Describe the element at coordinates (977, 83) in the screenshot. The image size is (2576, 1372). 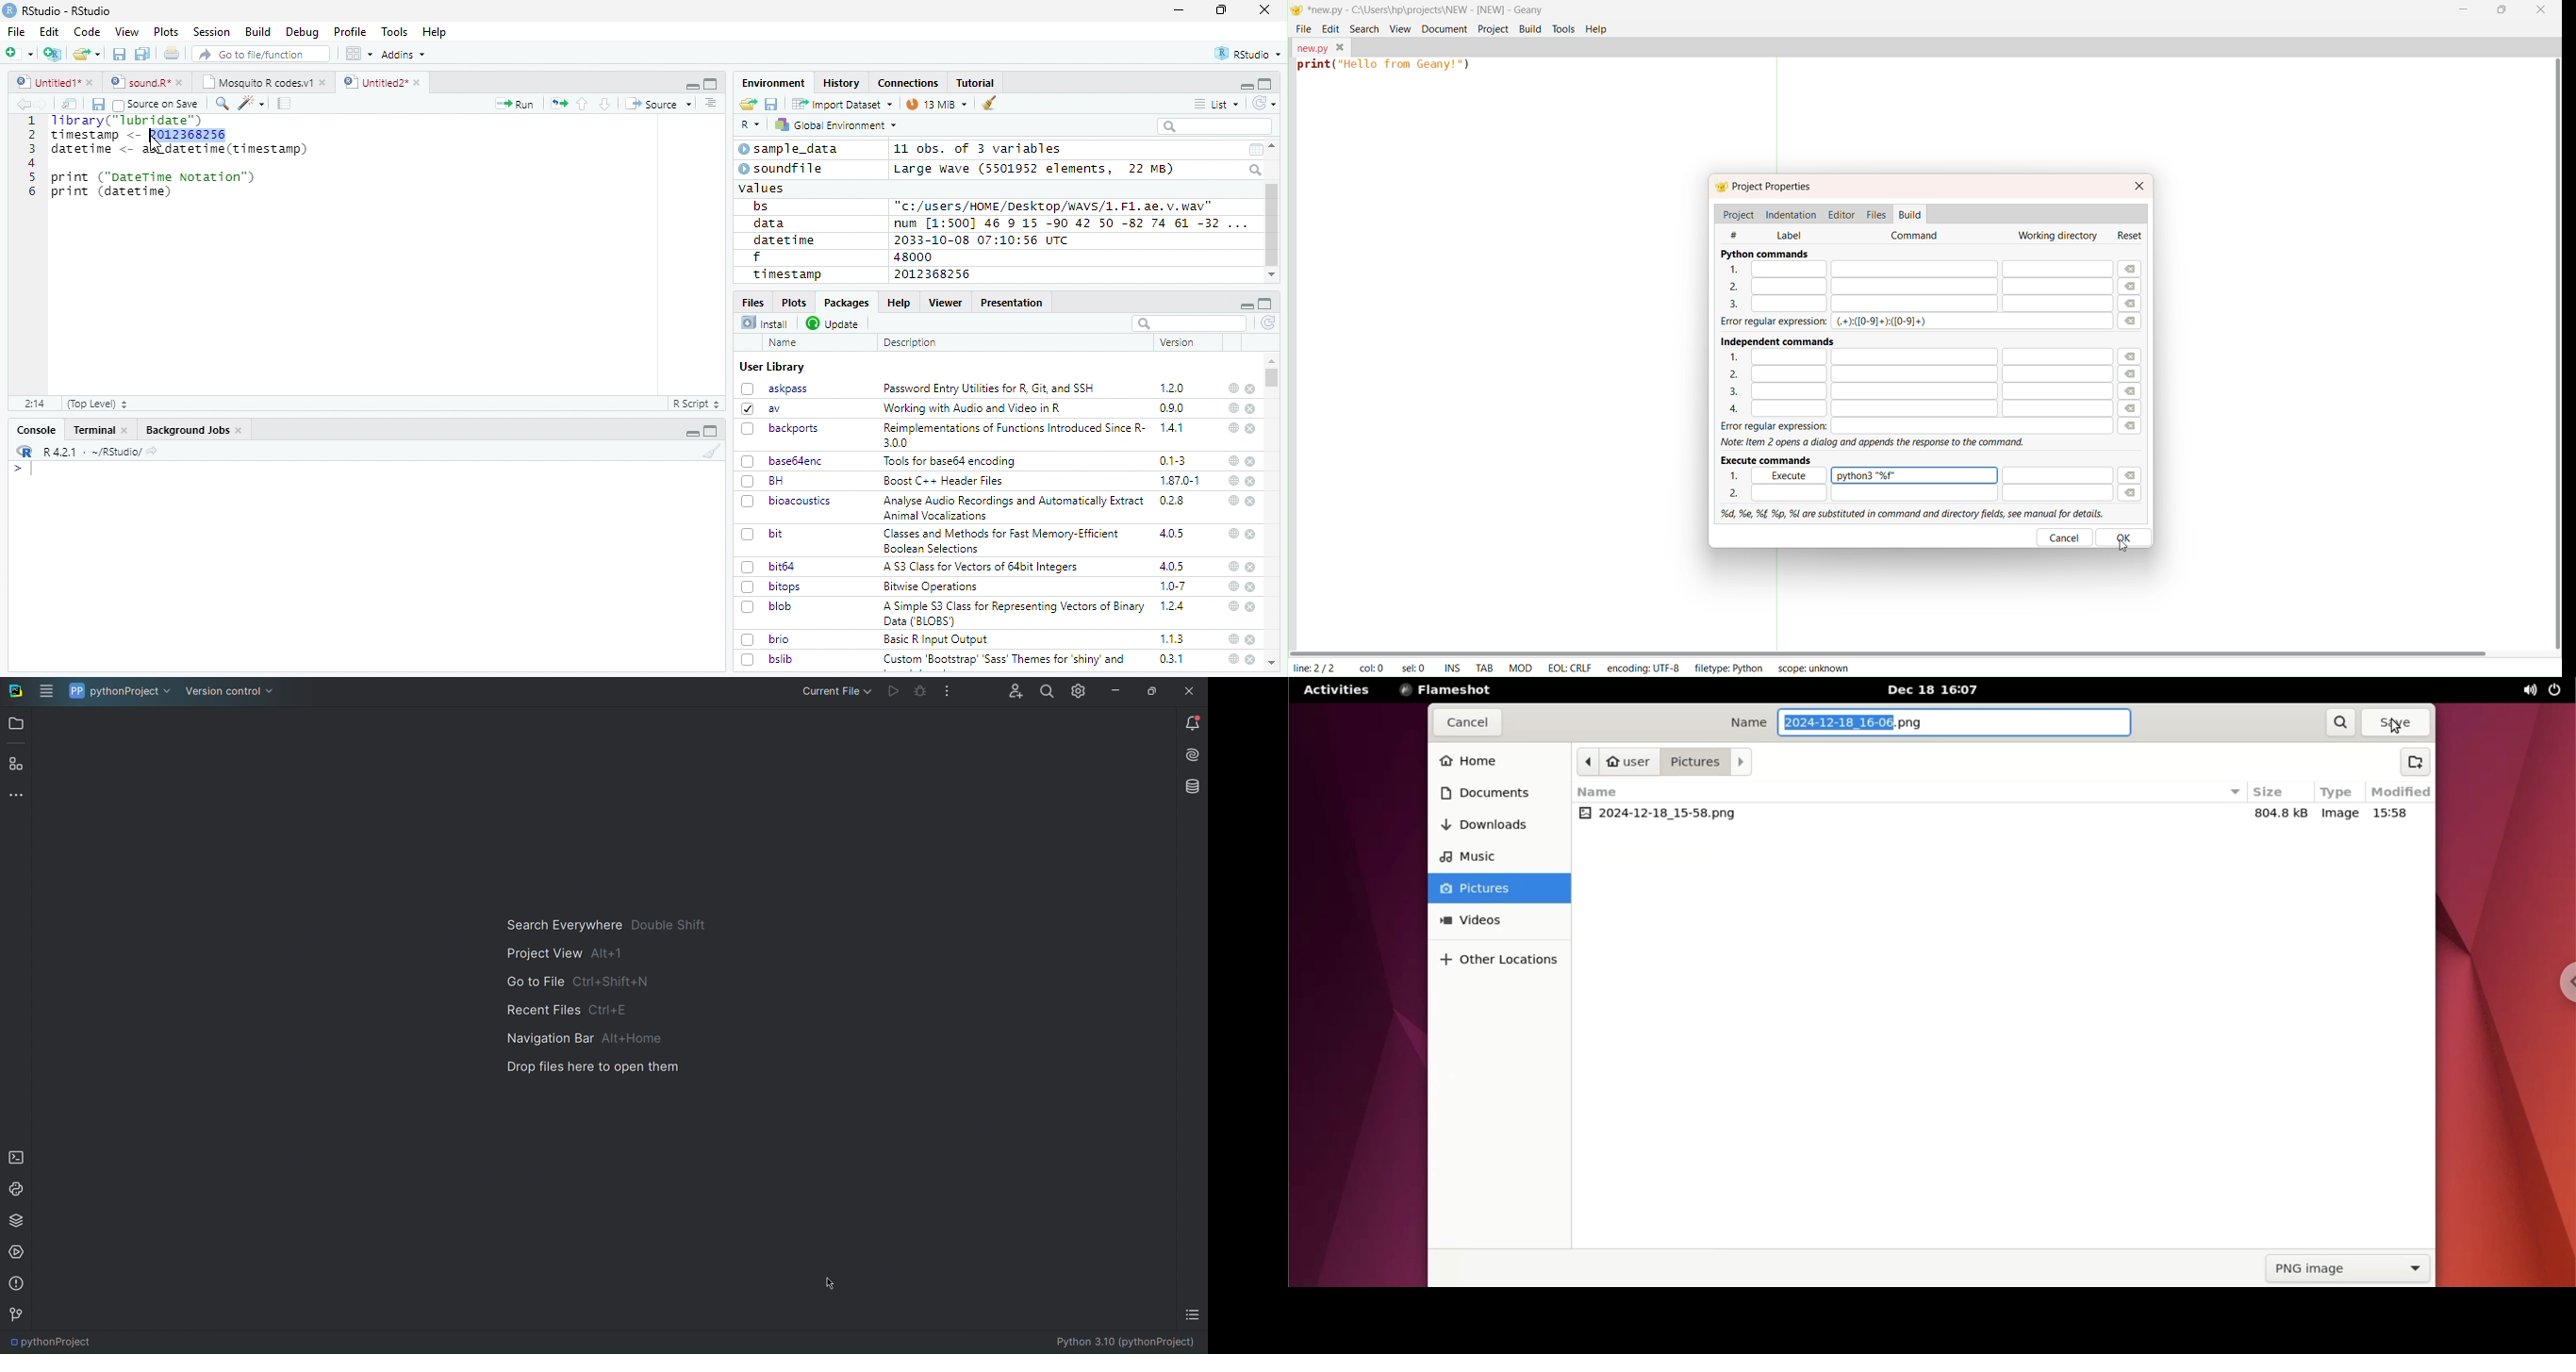
I see `Tutorial` at that location.